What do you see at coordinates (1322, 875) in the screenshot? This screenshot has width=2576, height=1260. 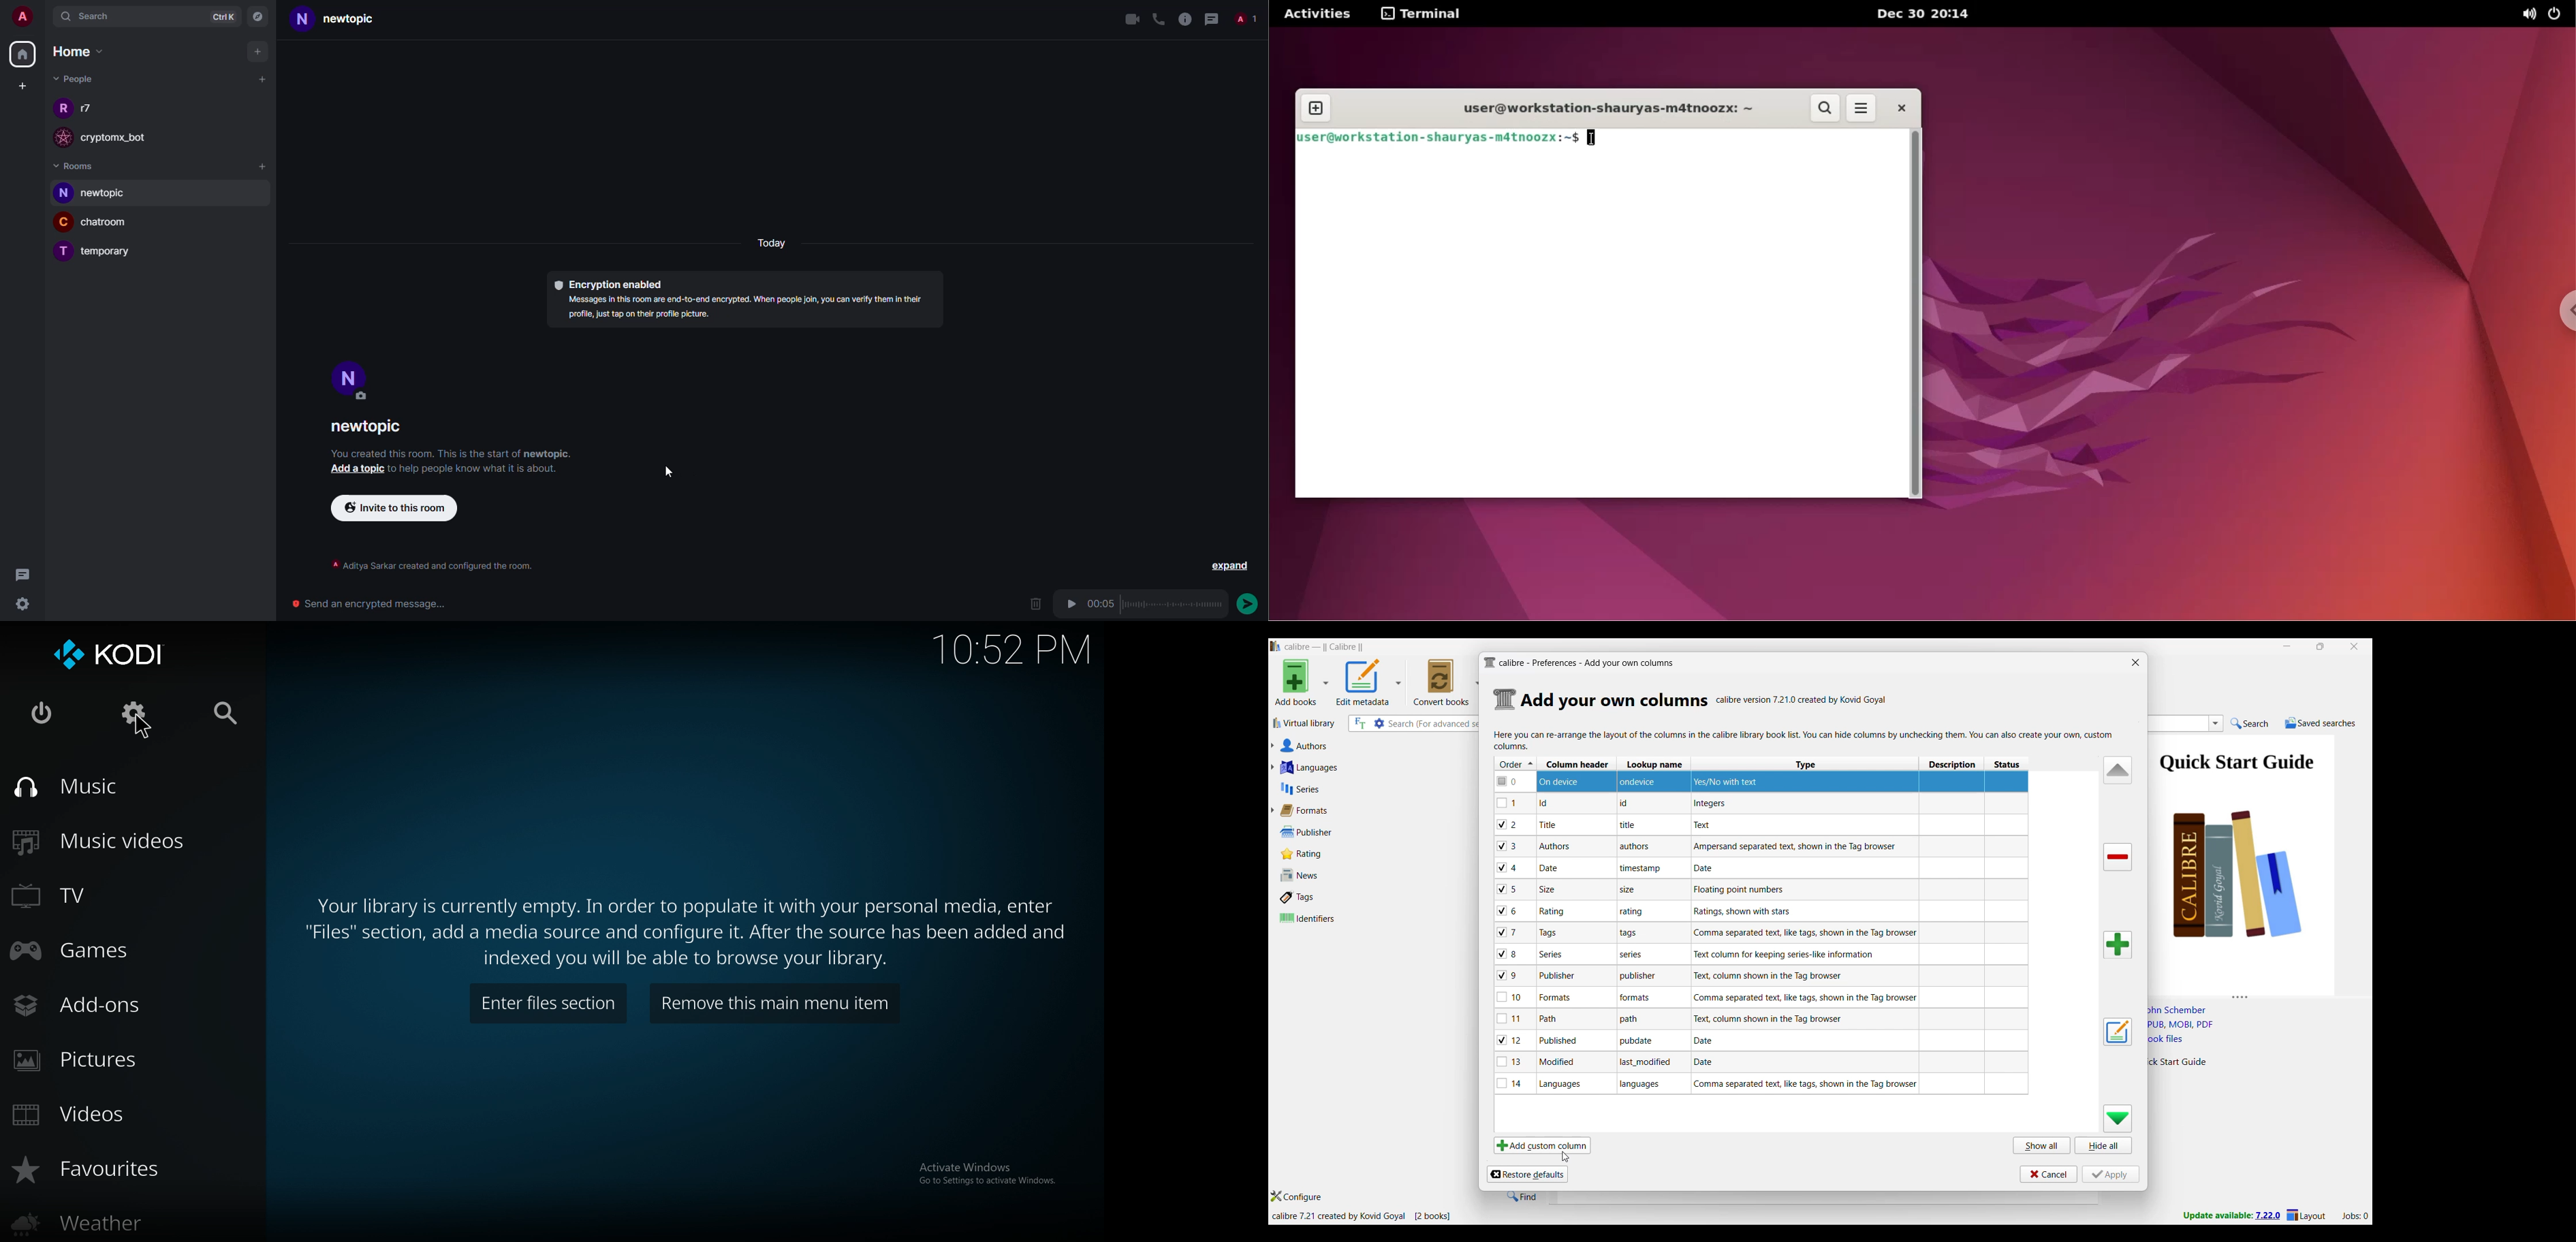 I see `News` at bounding box center [1322, 875].